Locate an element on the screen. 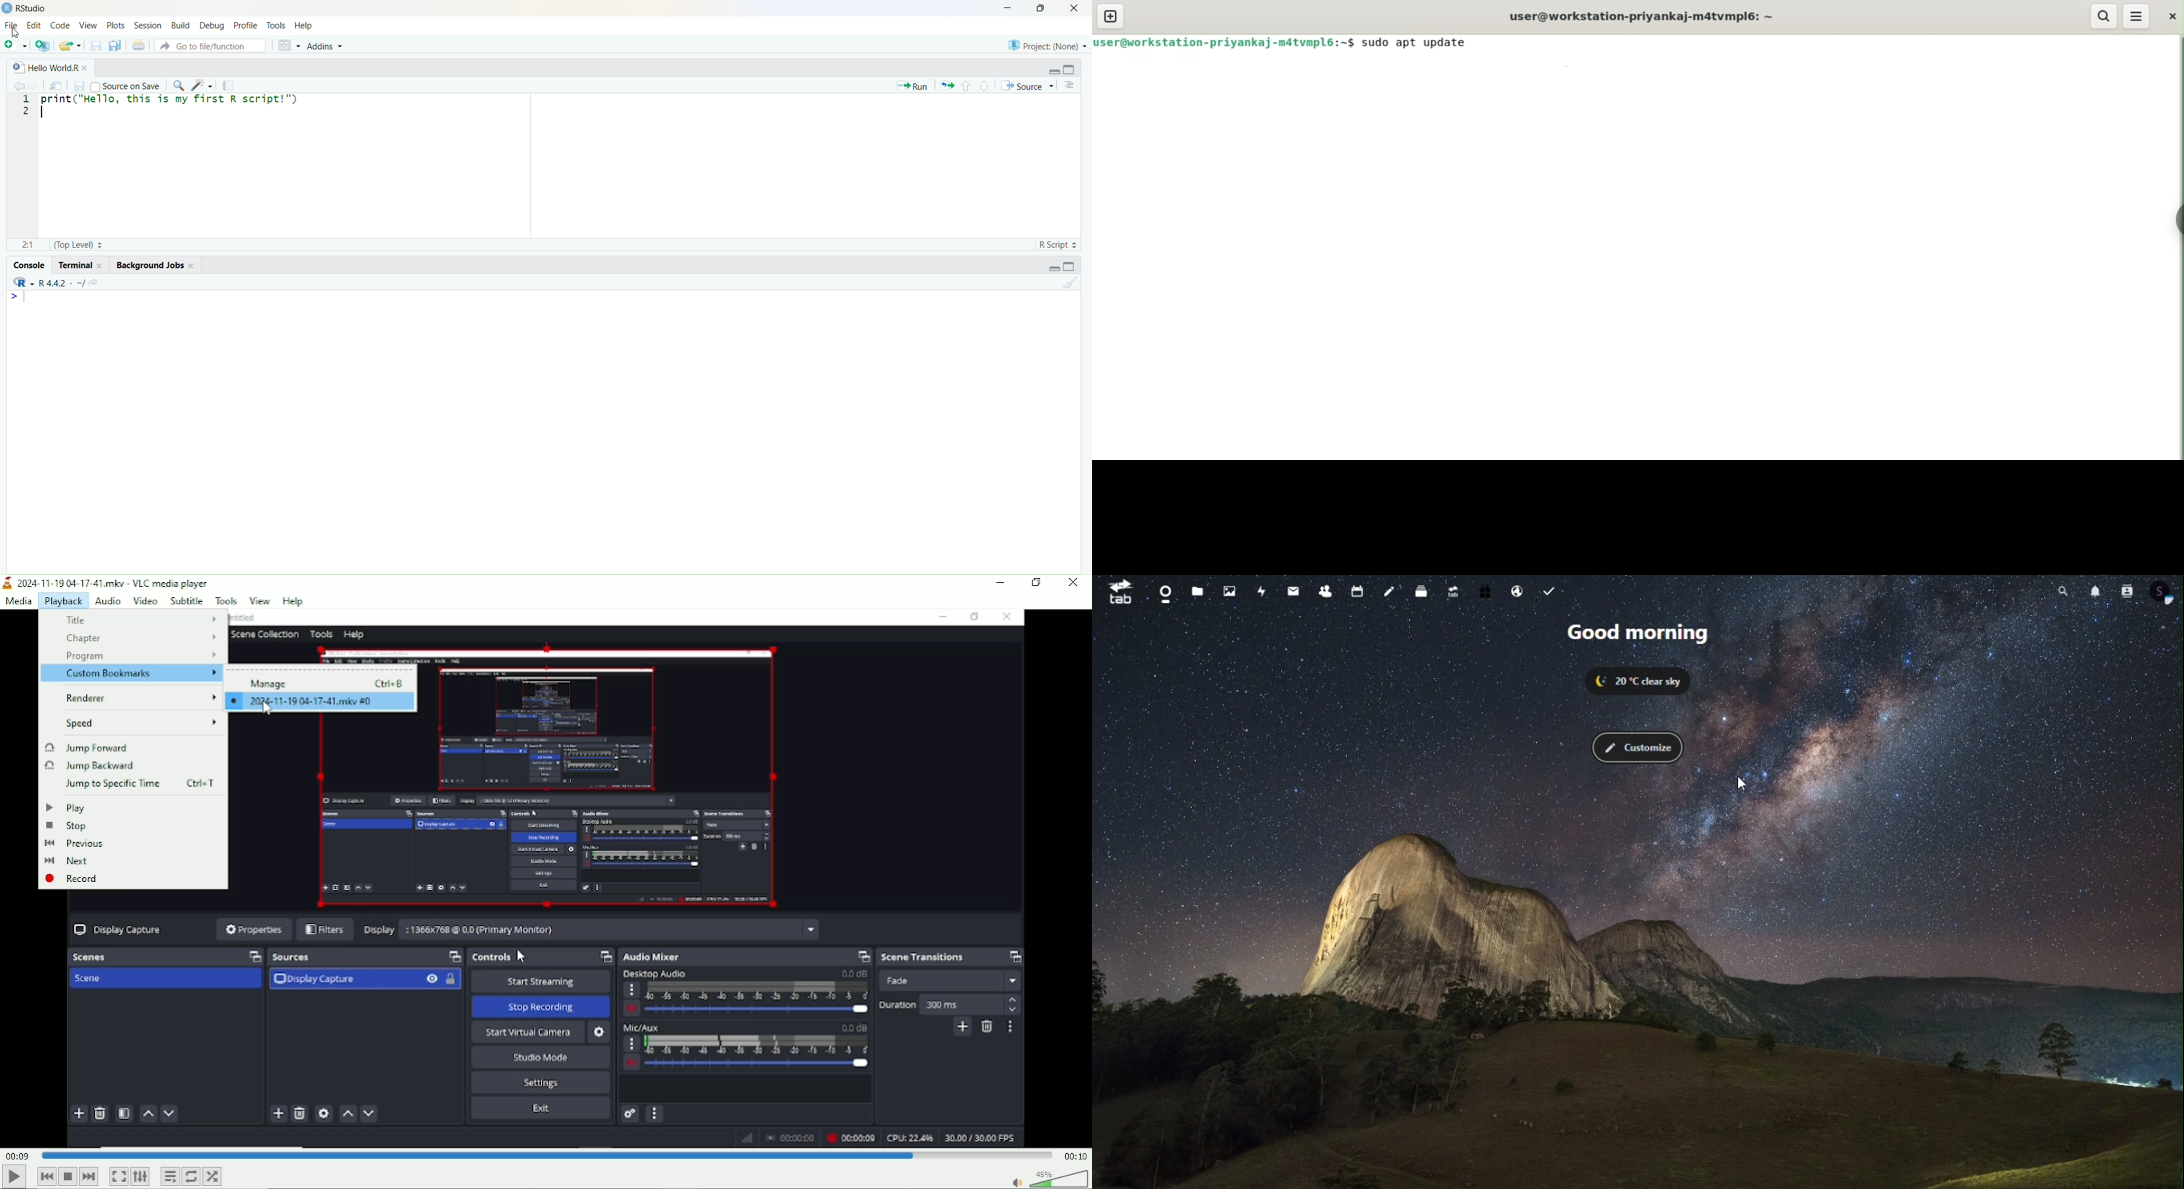 The image size is (2184, 1204). dashboard is located at coordinates (1164, 594).